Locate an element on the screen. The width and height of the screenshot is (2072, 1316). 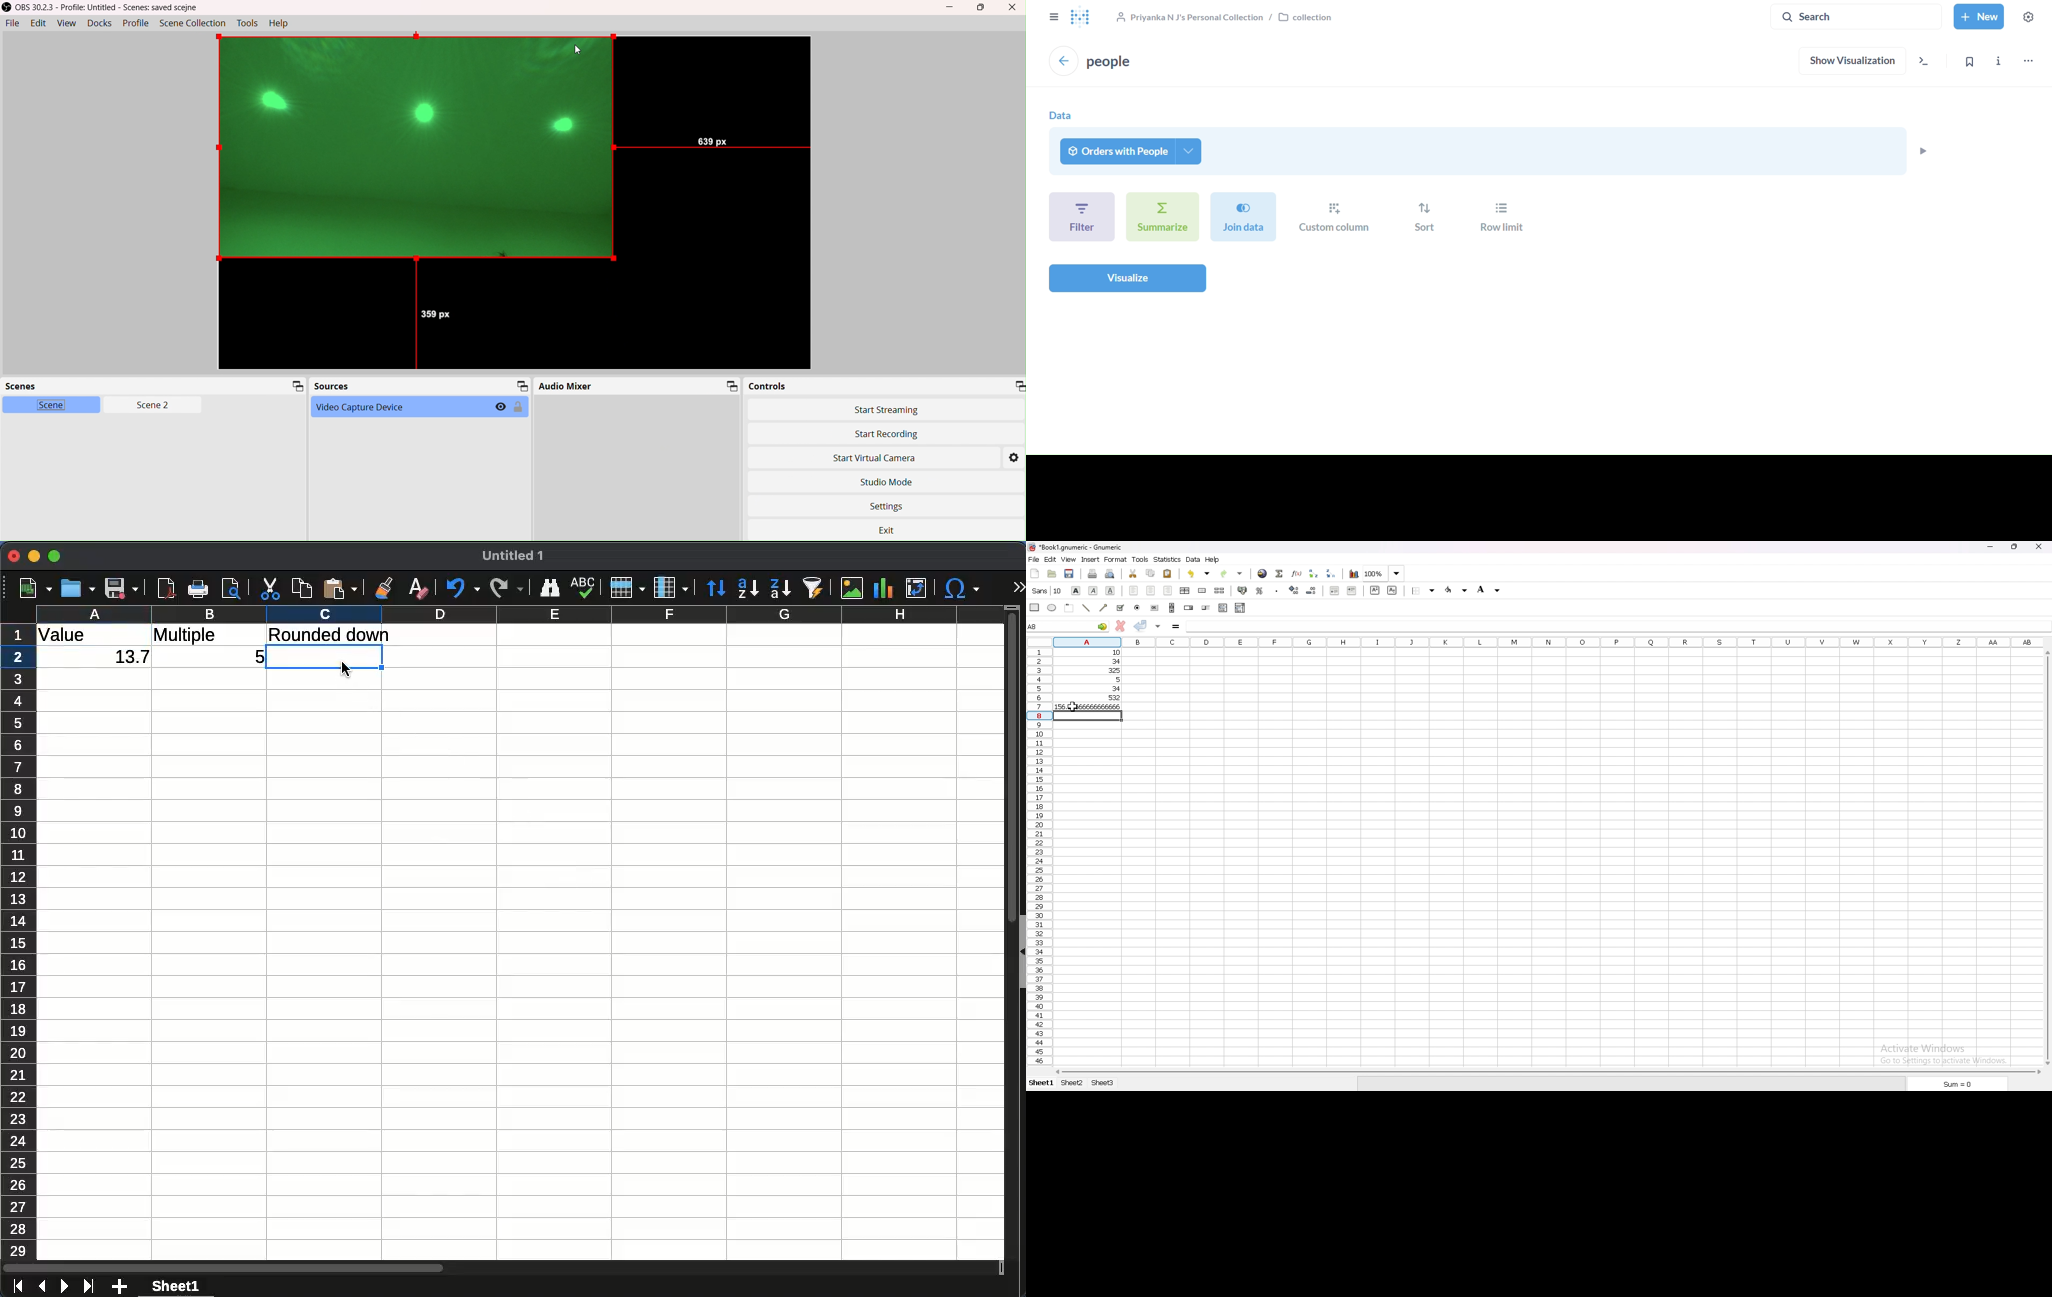
superscript is located at coordinates (1374, 591).